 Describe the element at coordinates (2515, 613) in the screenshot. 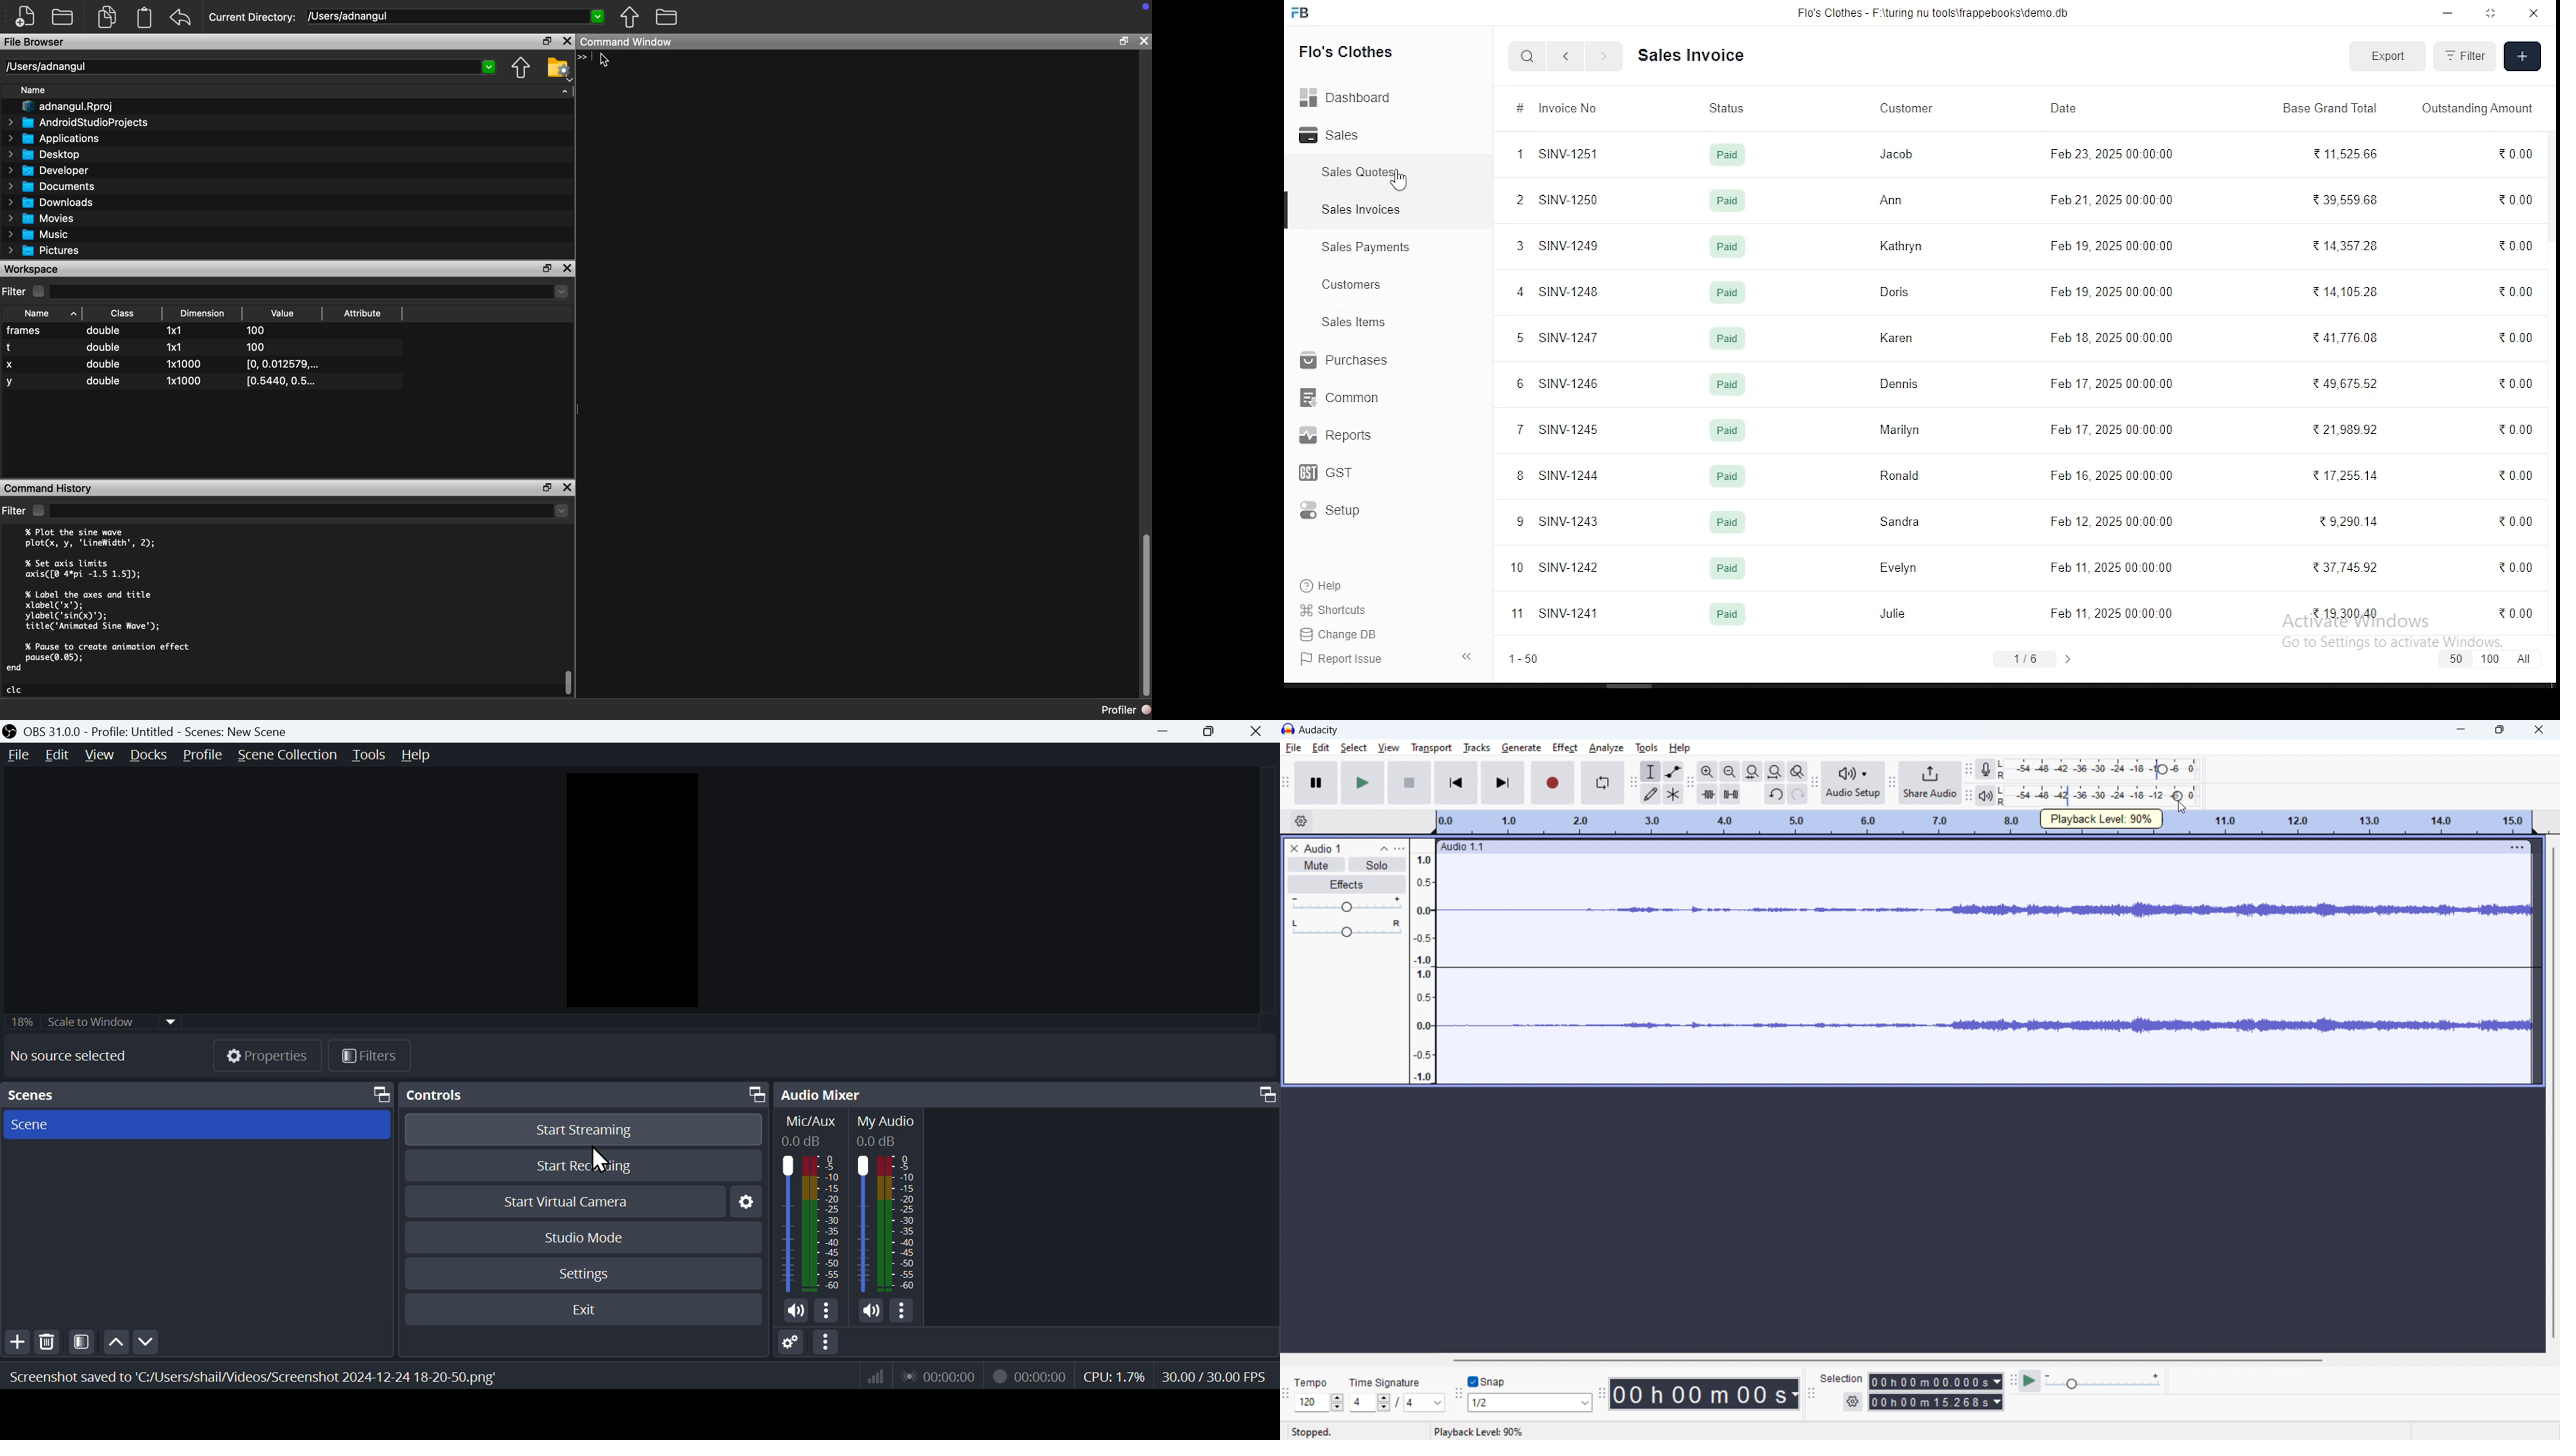

I see `000` at that location.